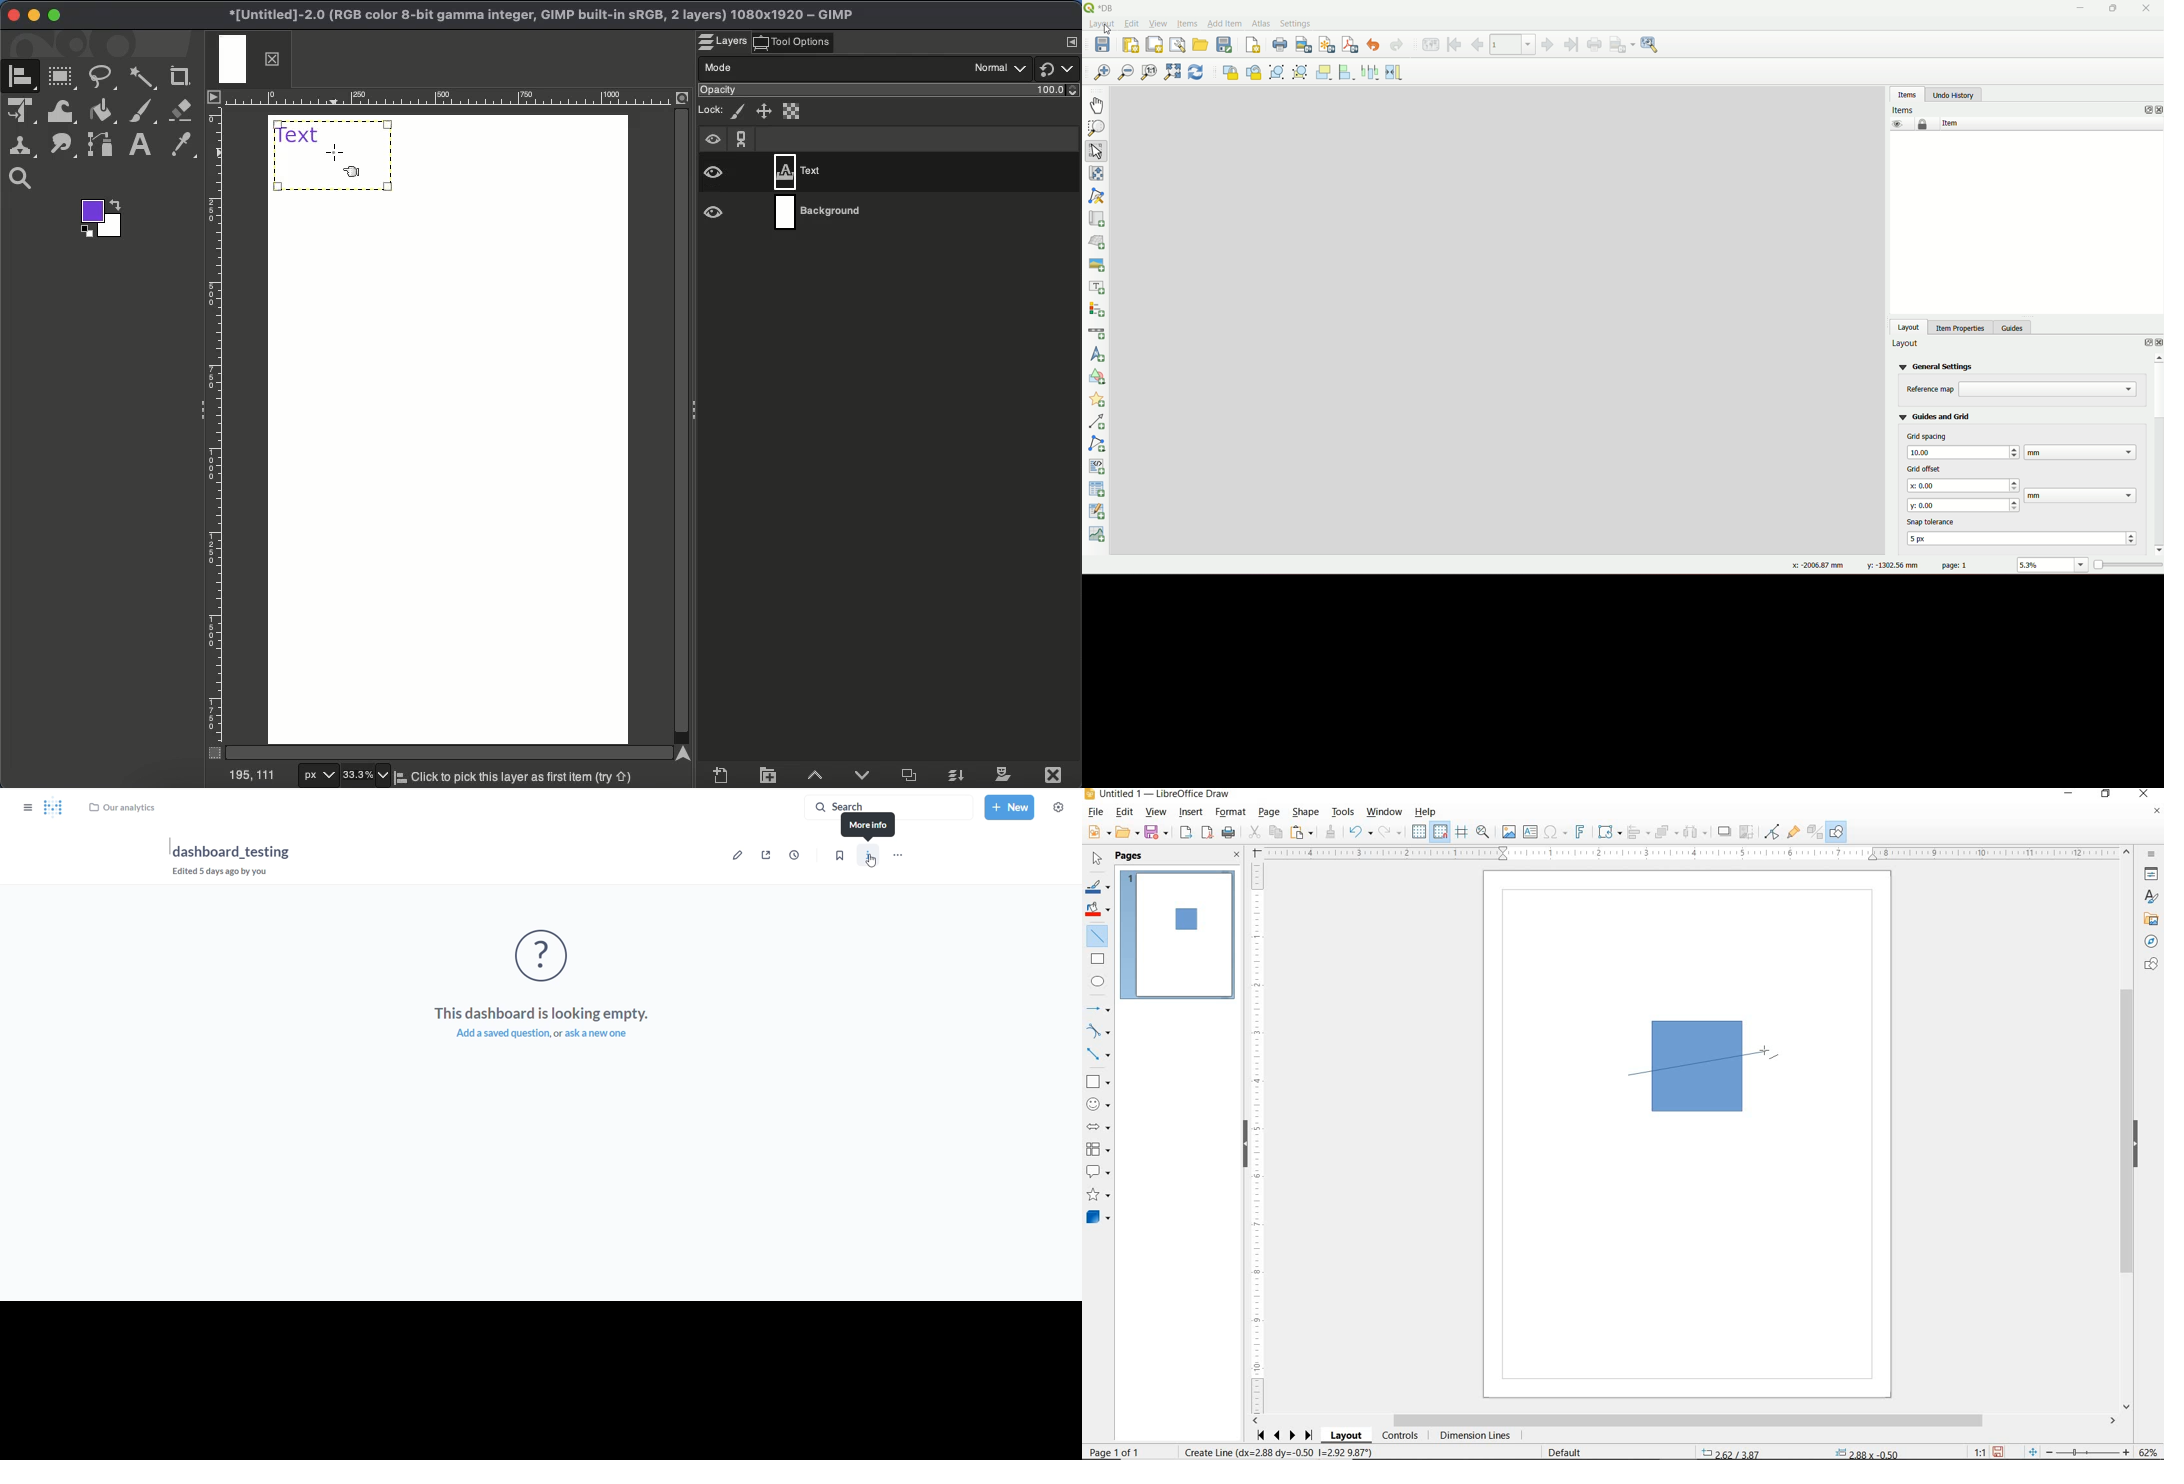 The height and width of the screenshot is (1484, 2184). Describe the element at coordinates (724, 42) in the screenshot. I see `Layers` at that location.